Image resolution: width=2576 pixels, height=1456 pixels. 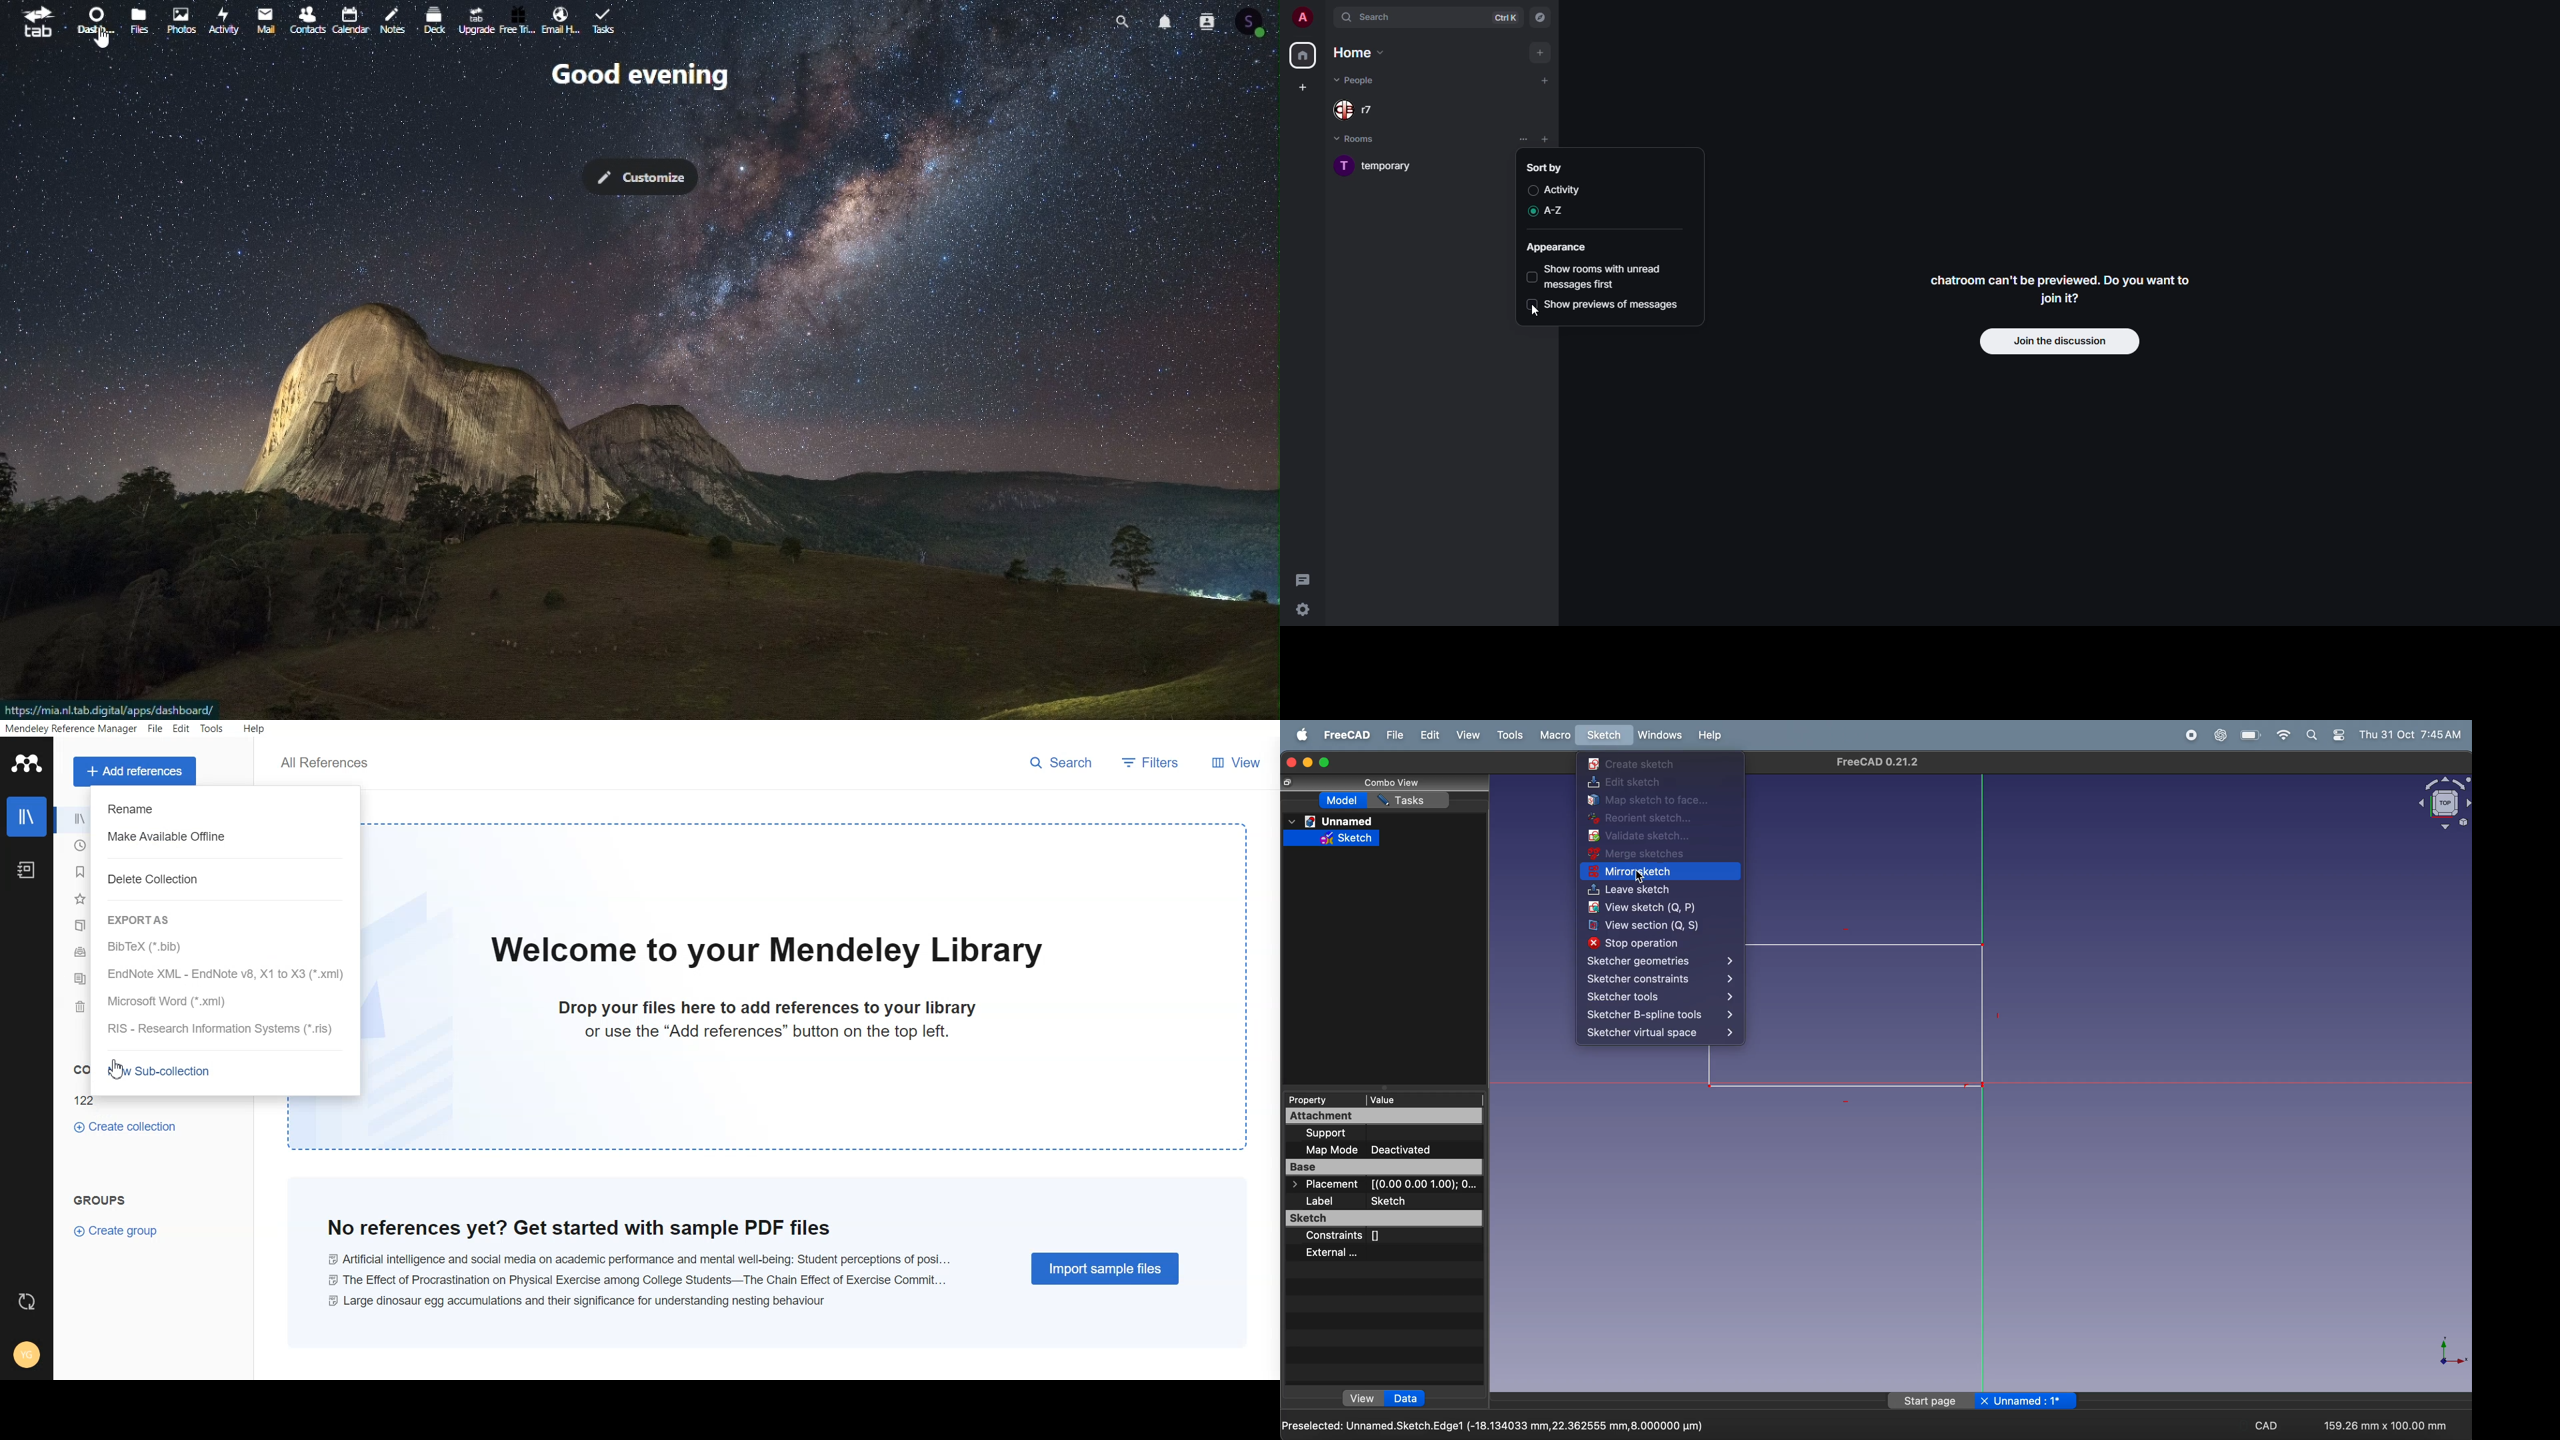 What do you see at coordinates (254, 728) in the screenshot?
I see `Help` at bounding box center [254, 728].